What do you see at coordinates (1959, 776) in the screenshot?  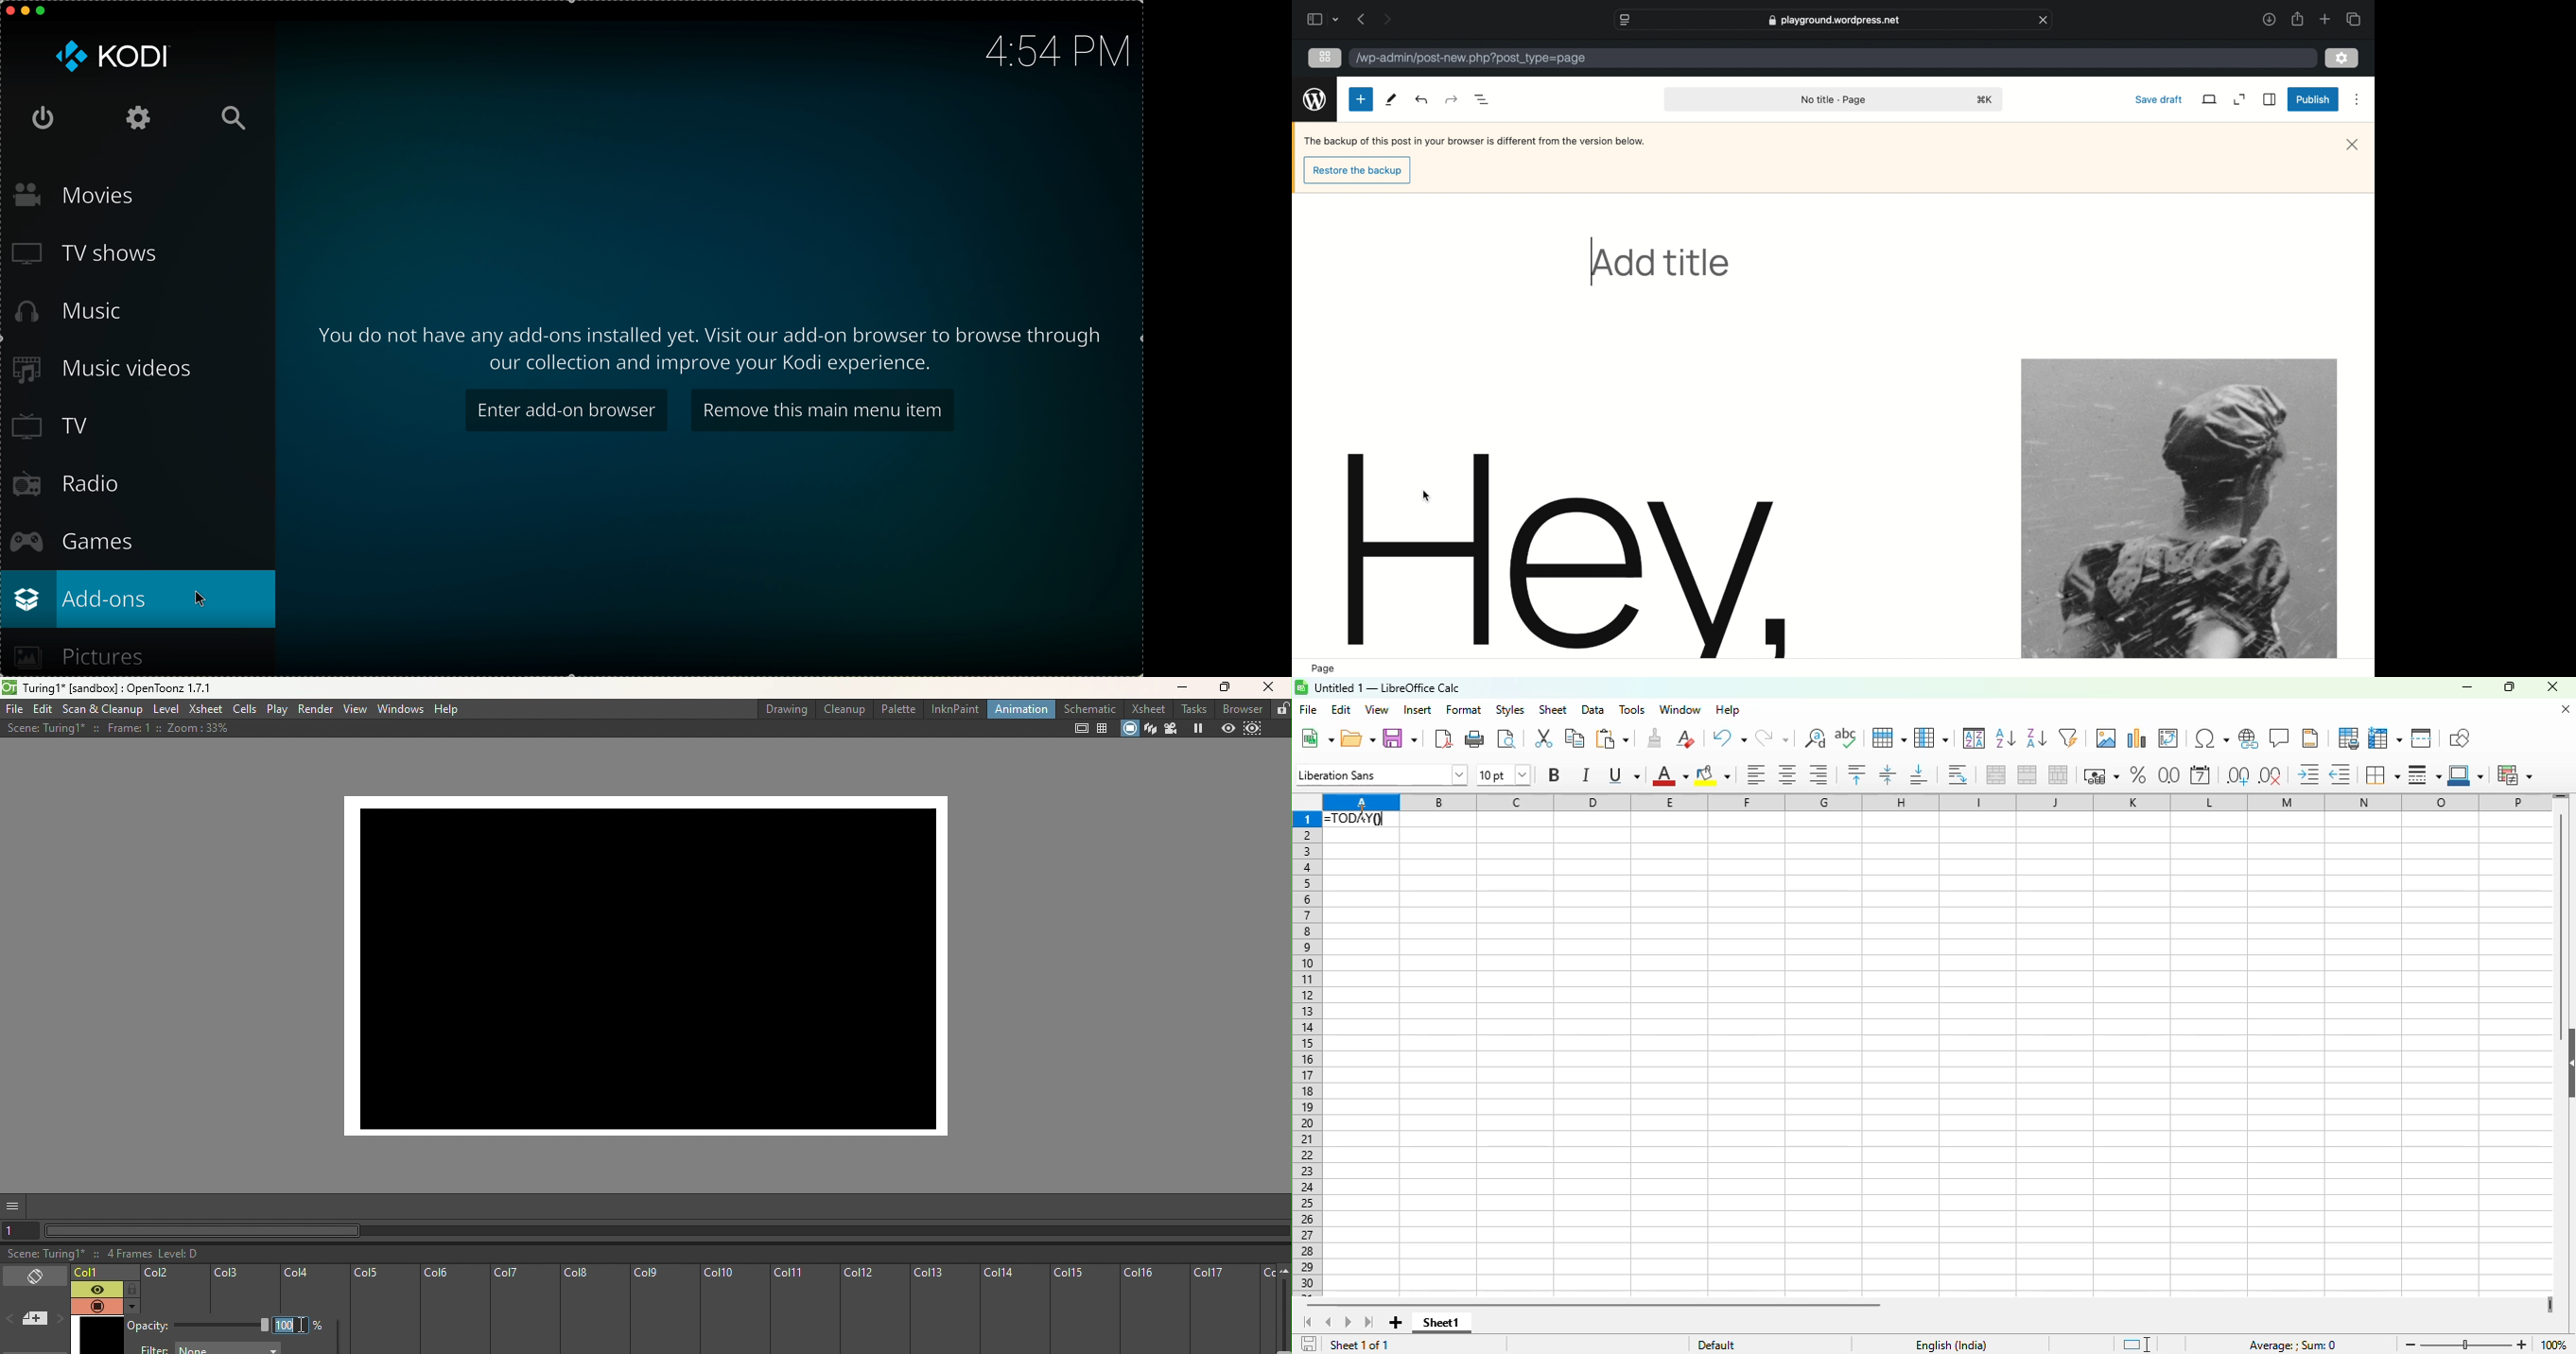 I see `wrap text` at bounding box center [1959, 776].